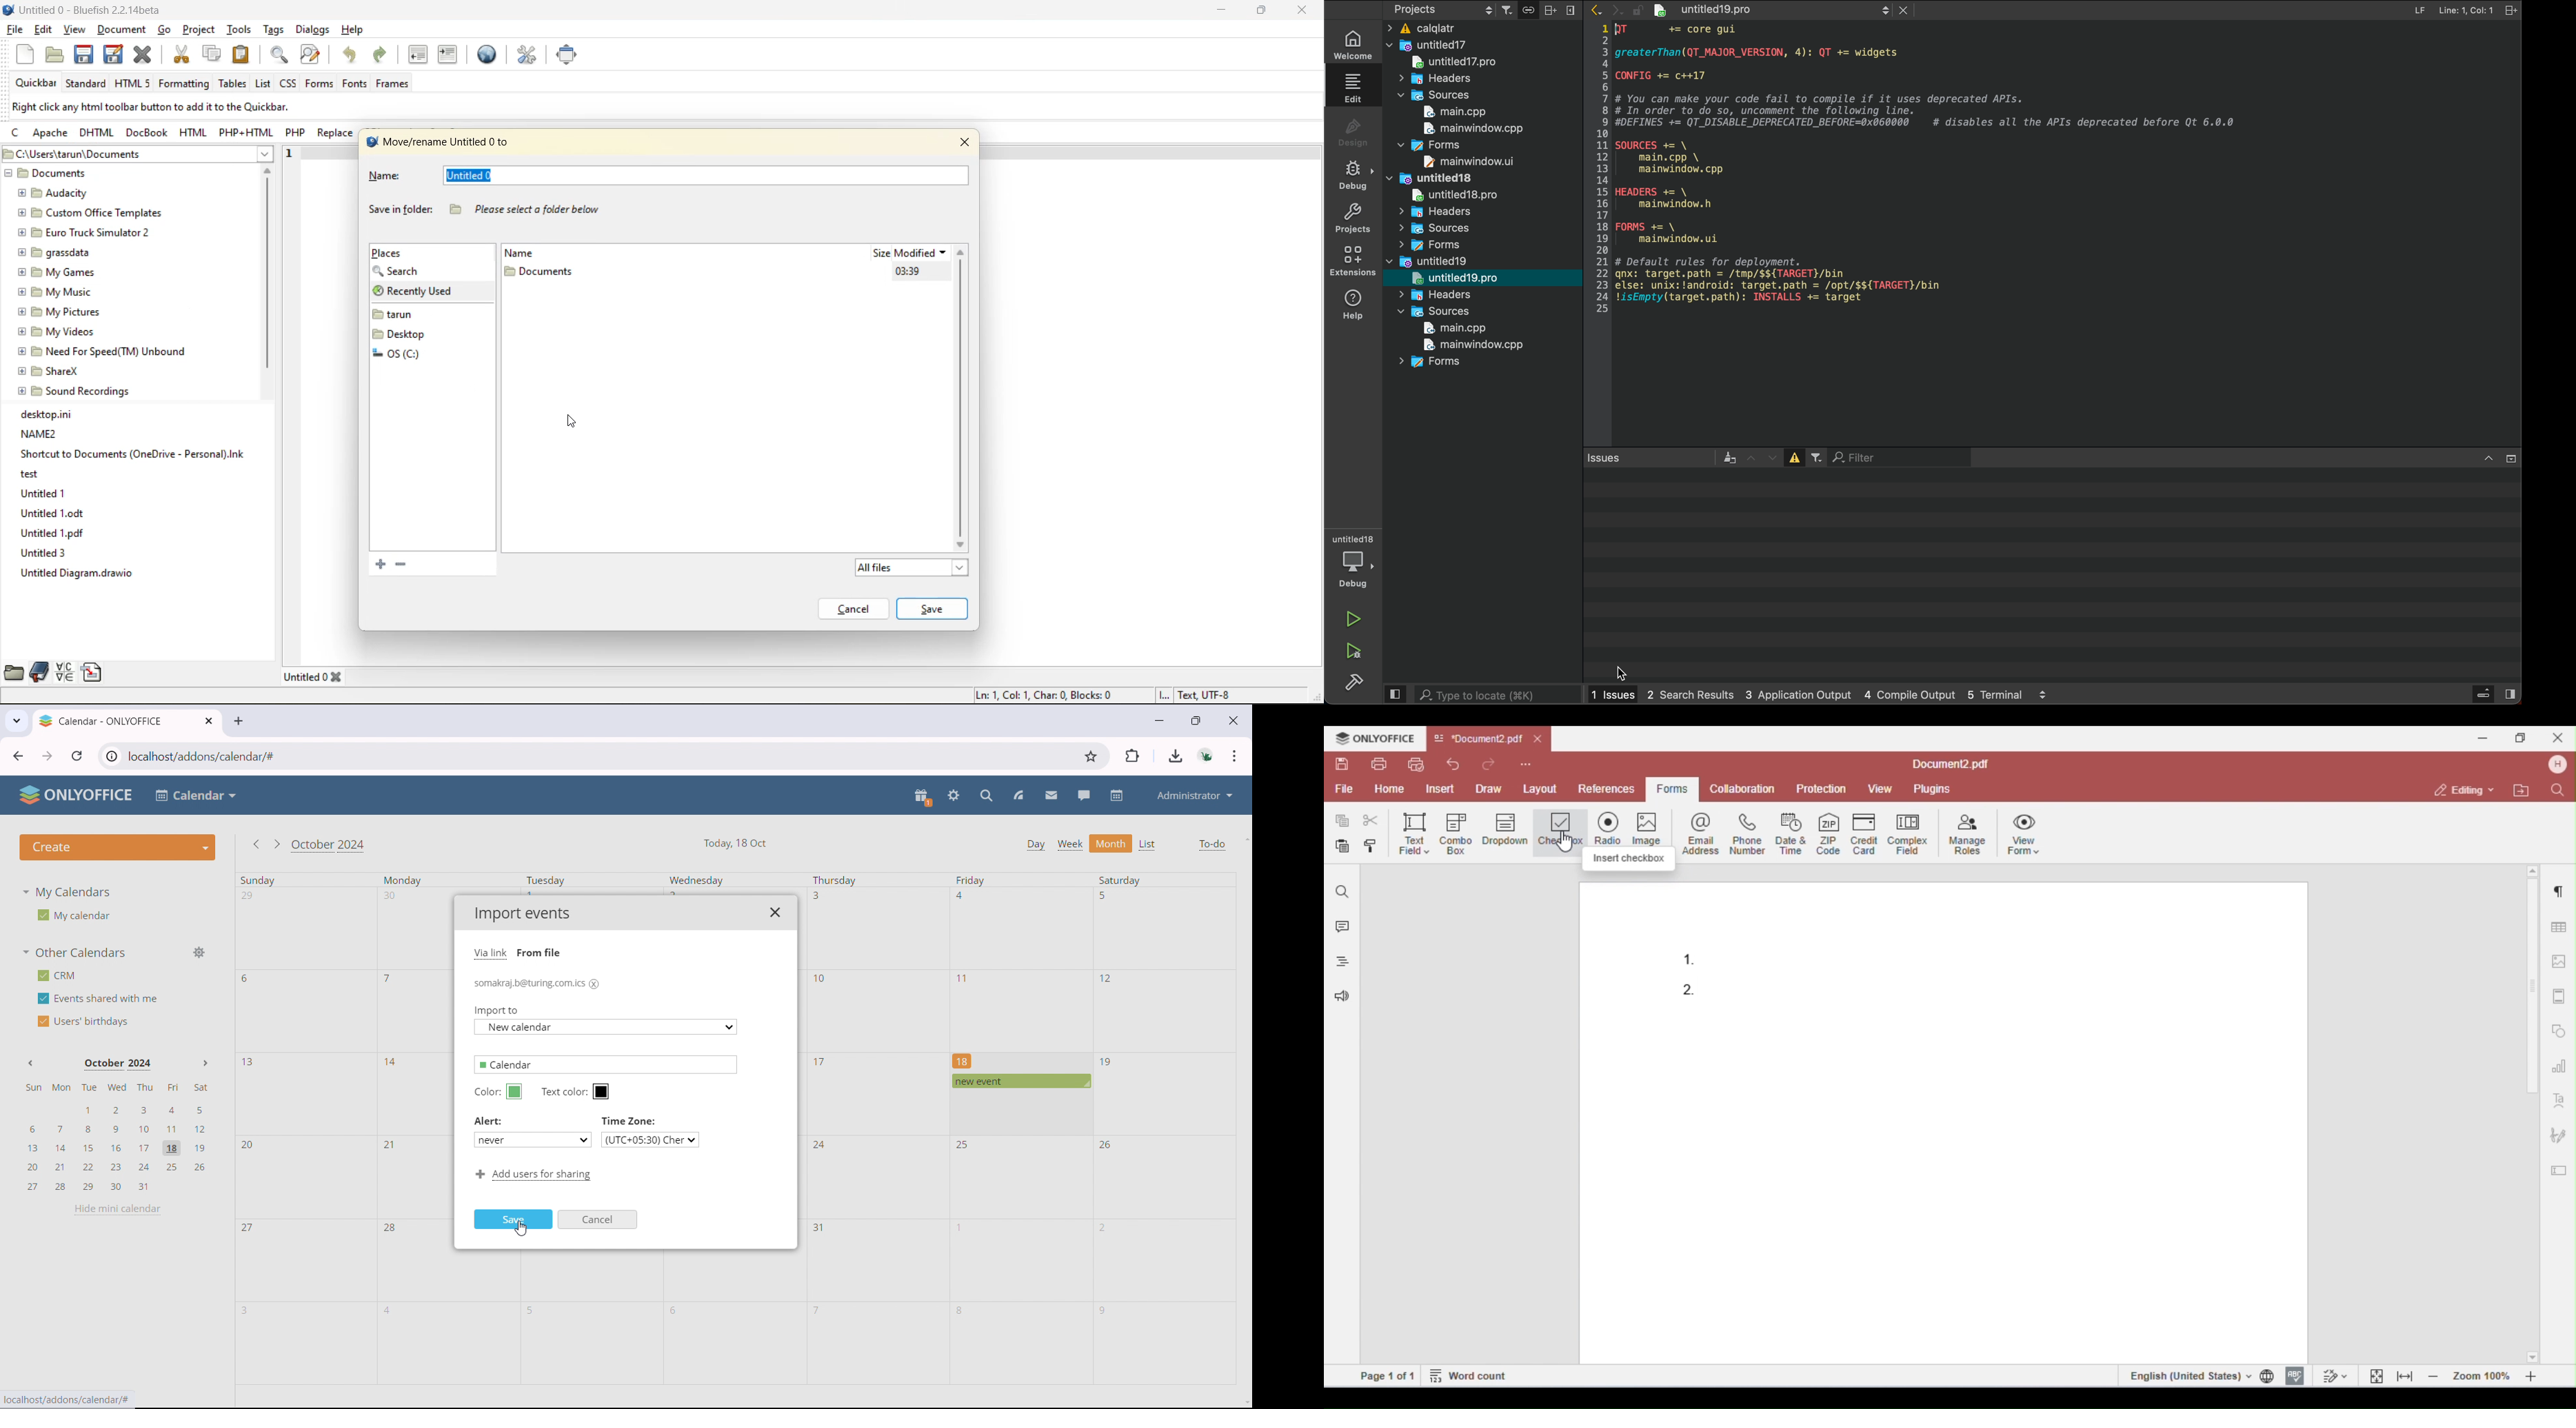 The height and width of the screenshot is (1428, 2576). I want to click on help, so click(355, 30).